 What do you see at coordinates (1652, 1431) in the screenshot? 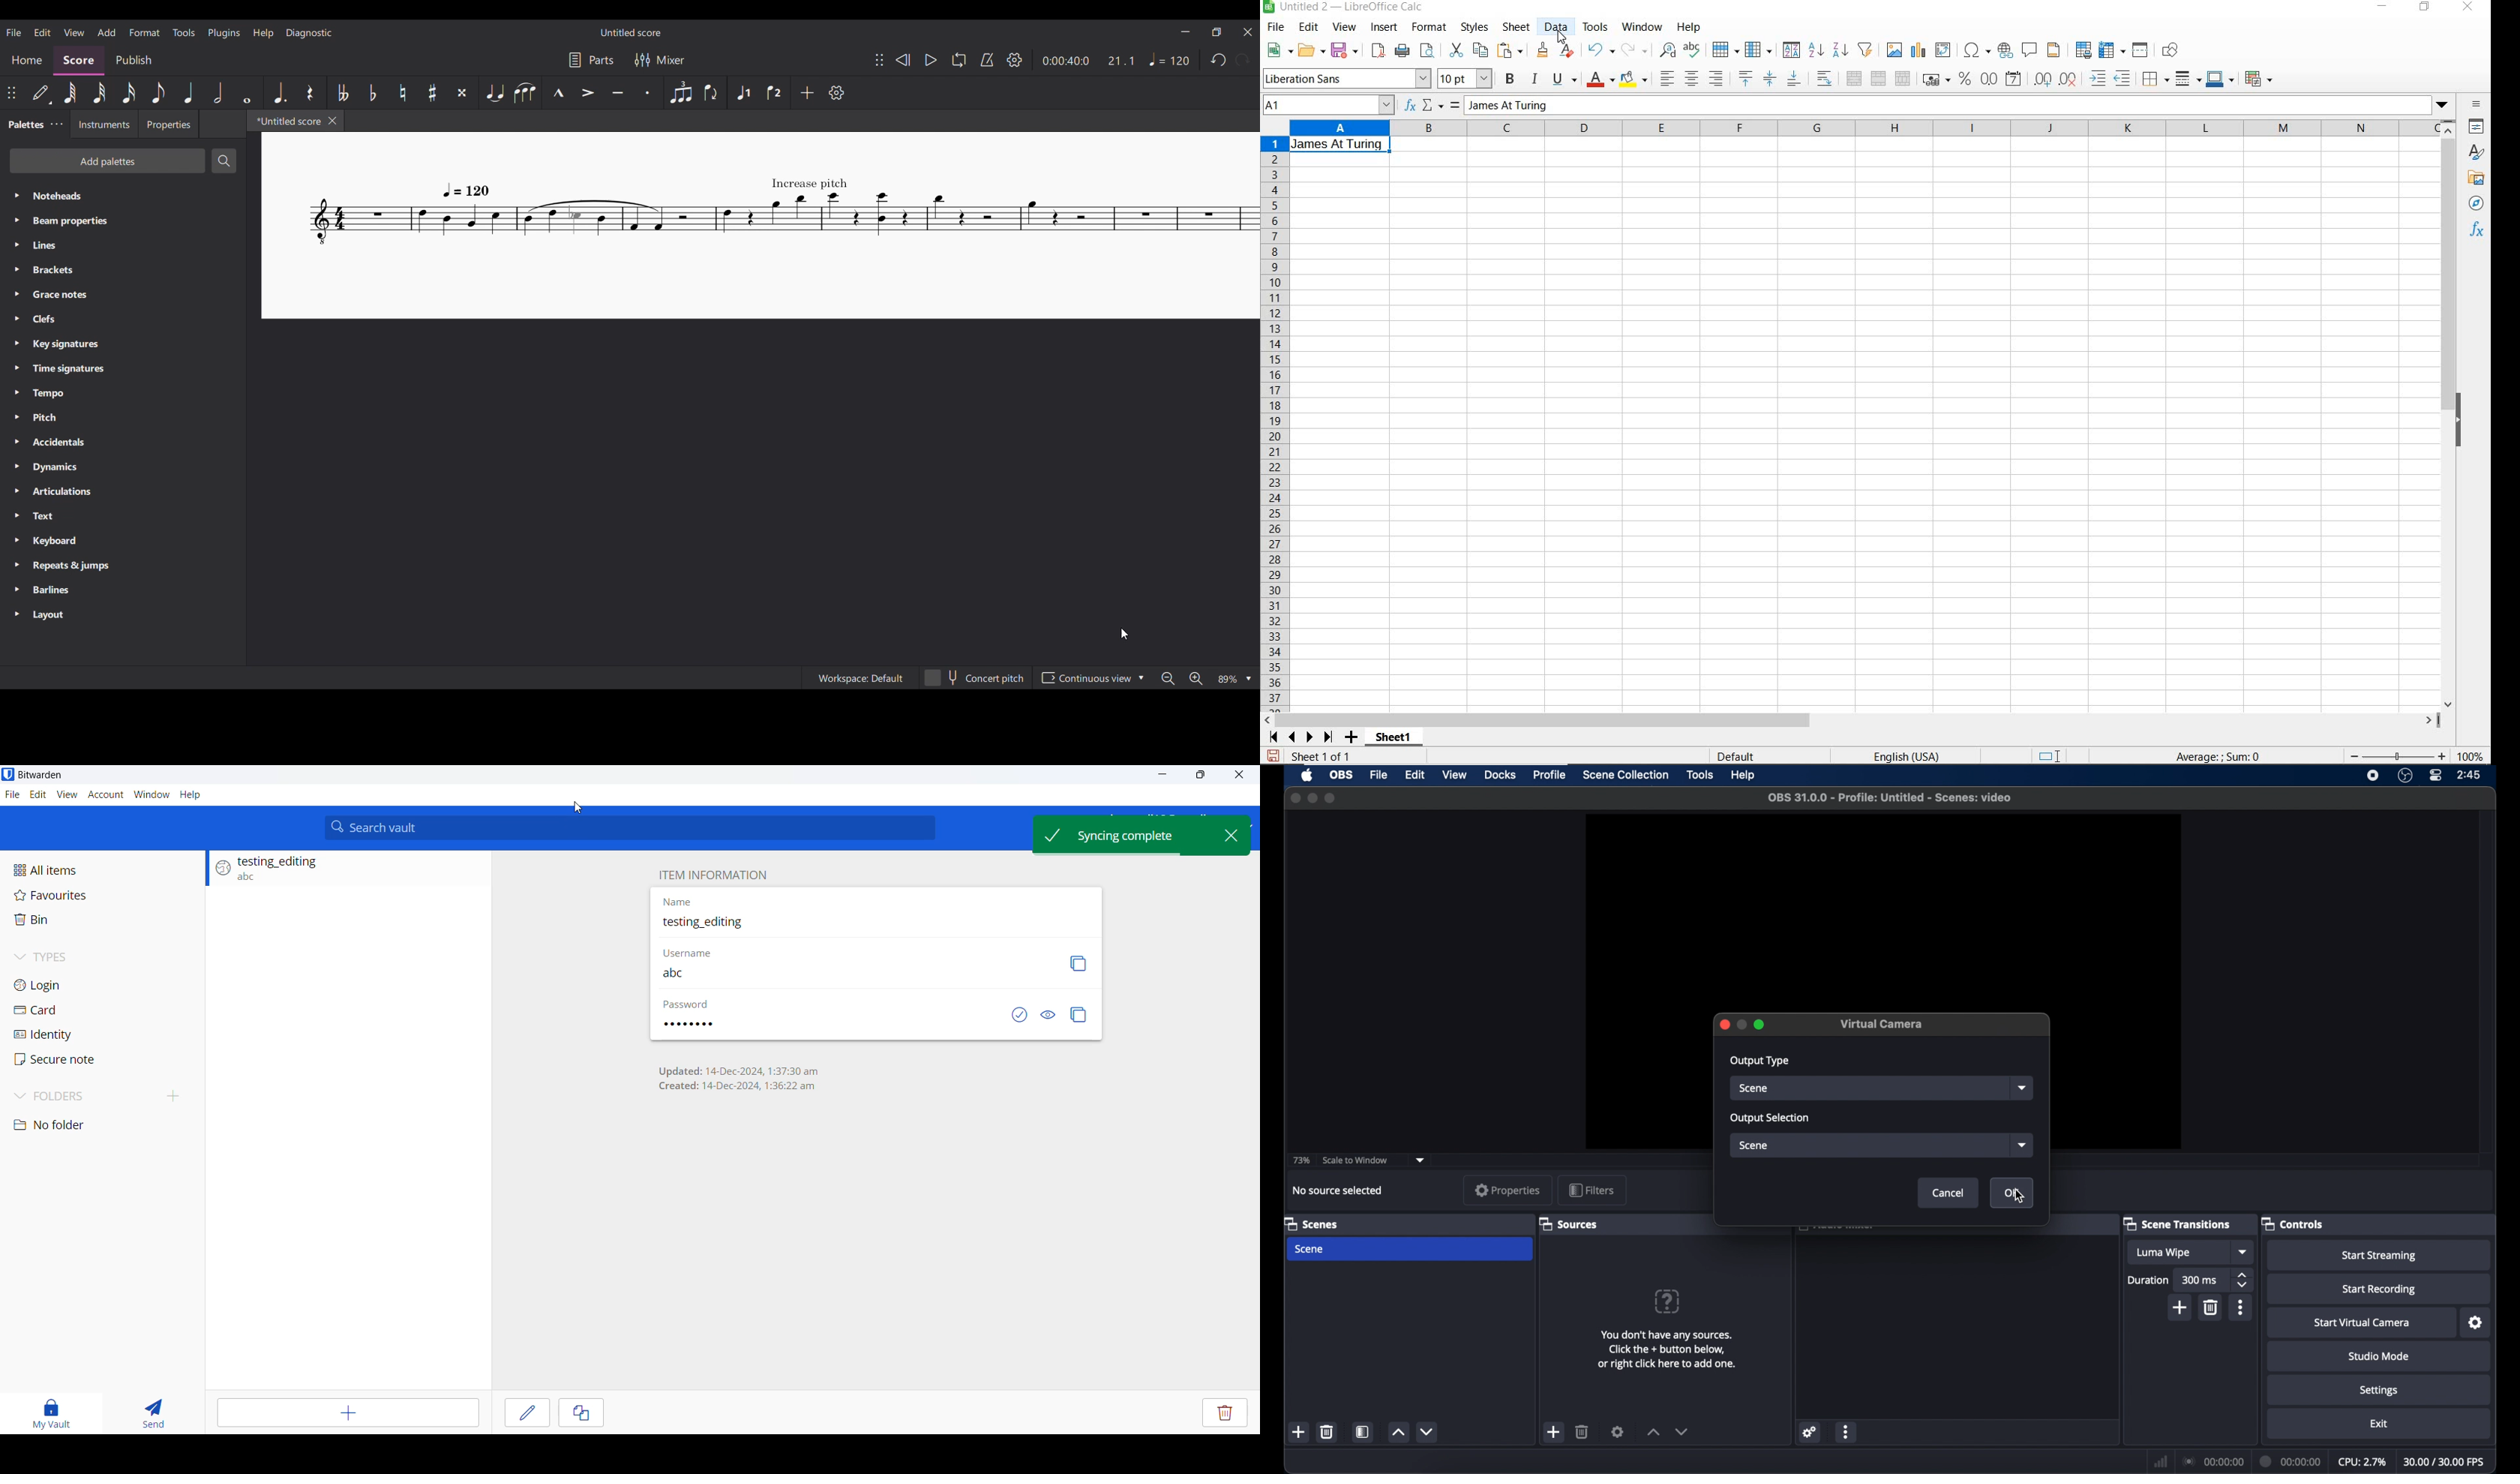
I see `increment` at bounding box center [1652, 1431].